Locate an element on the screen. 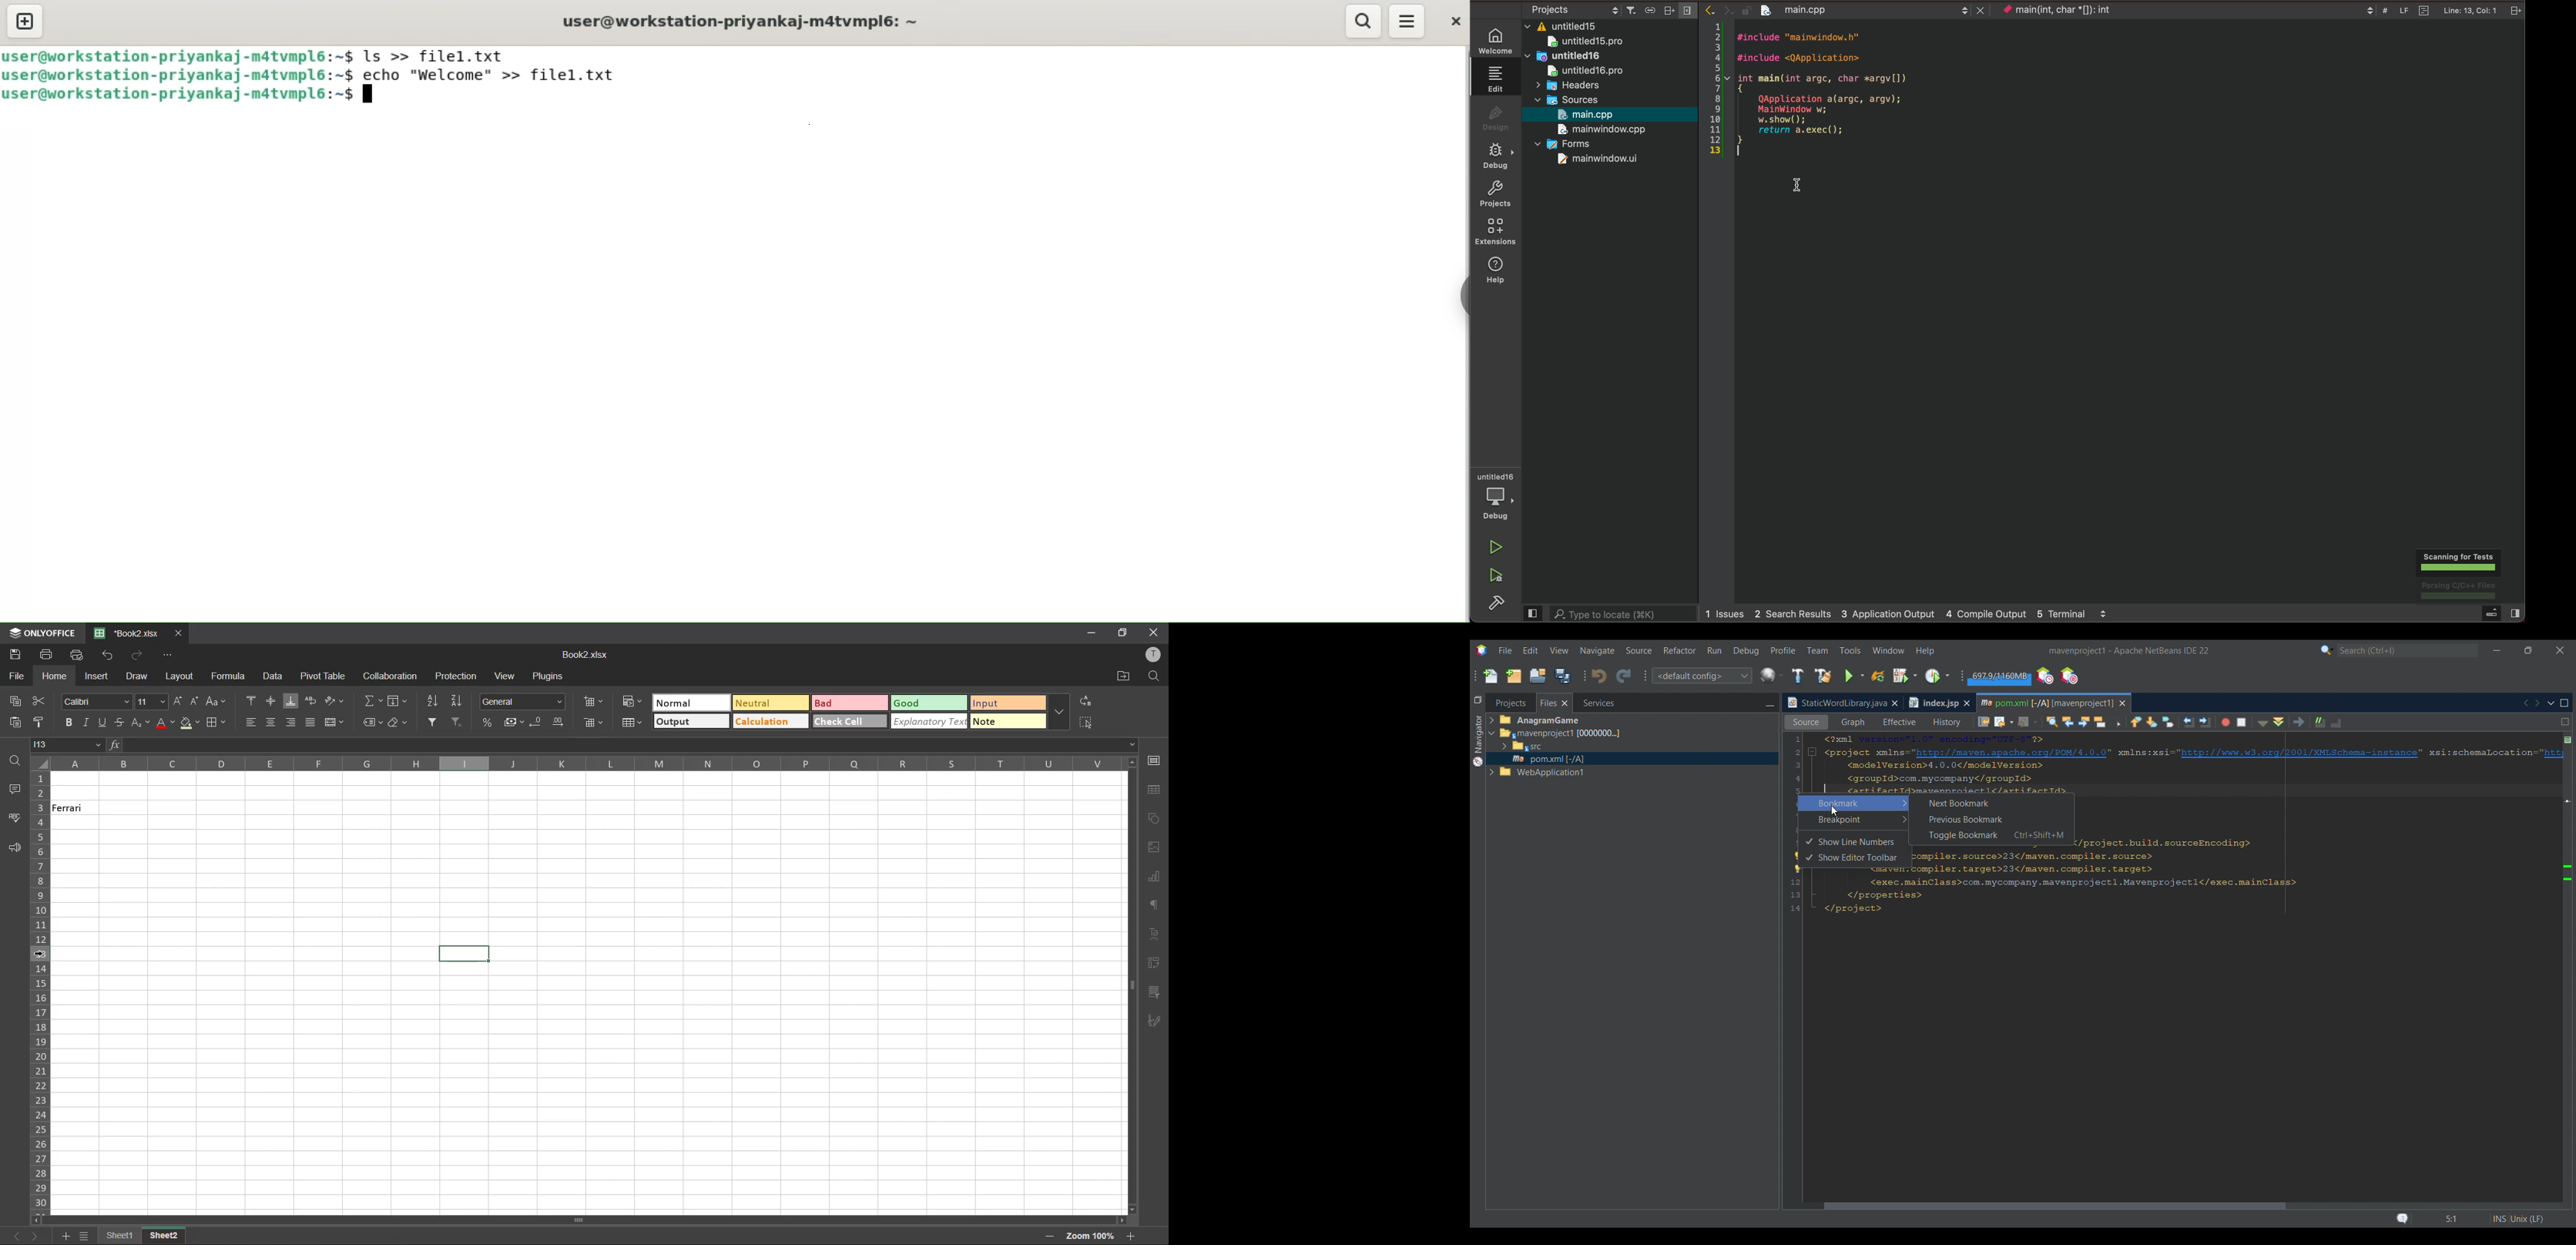 The width and height of the screenshot is (2576, 1260). row numbers is located at coordinates (42, 989).